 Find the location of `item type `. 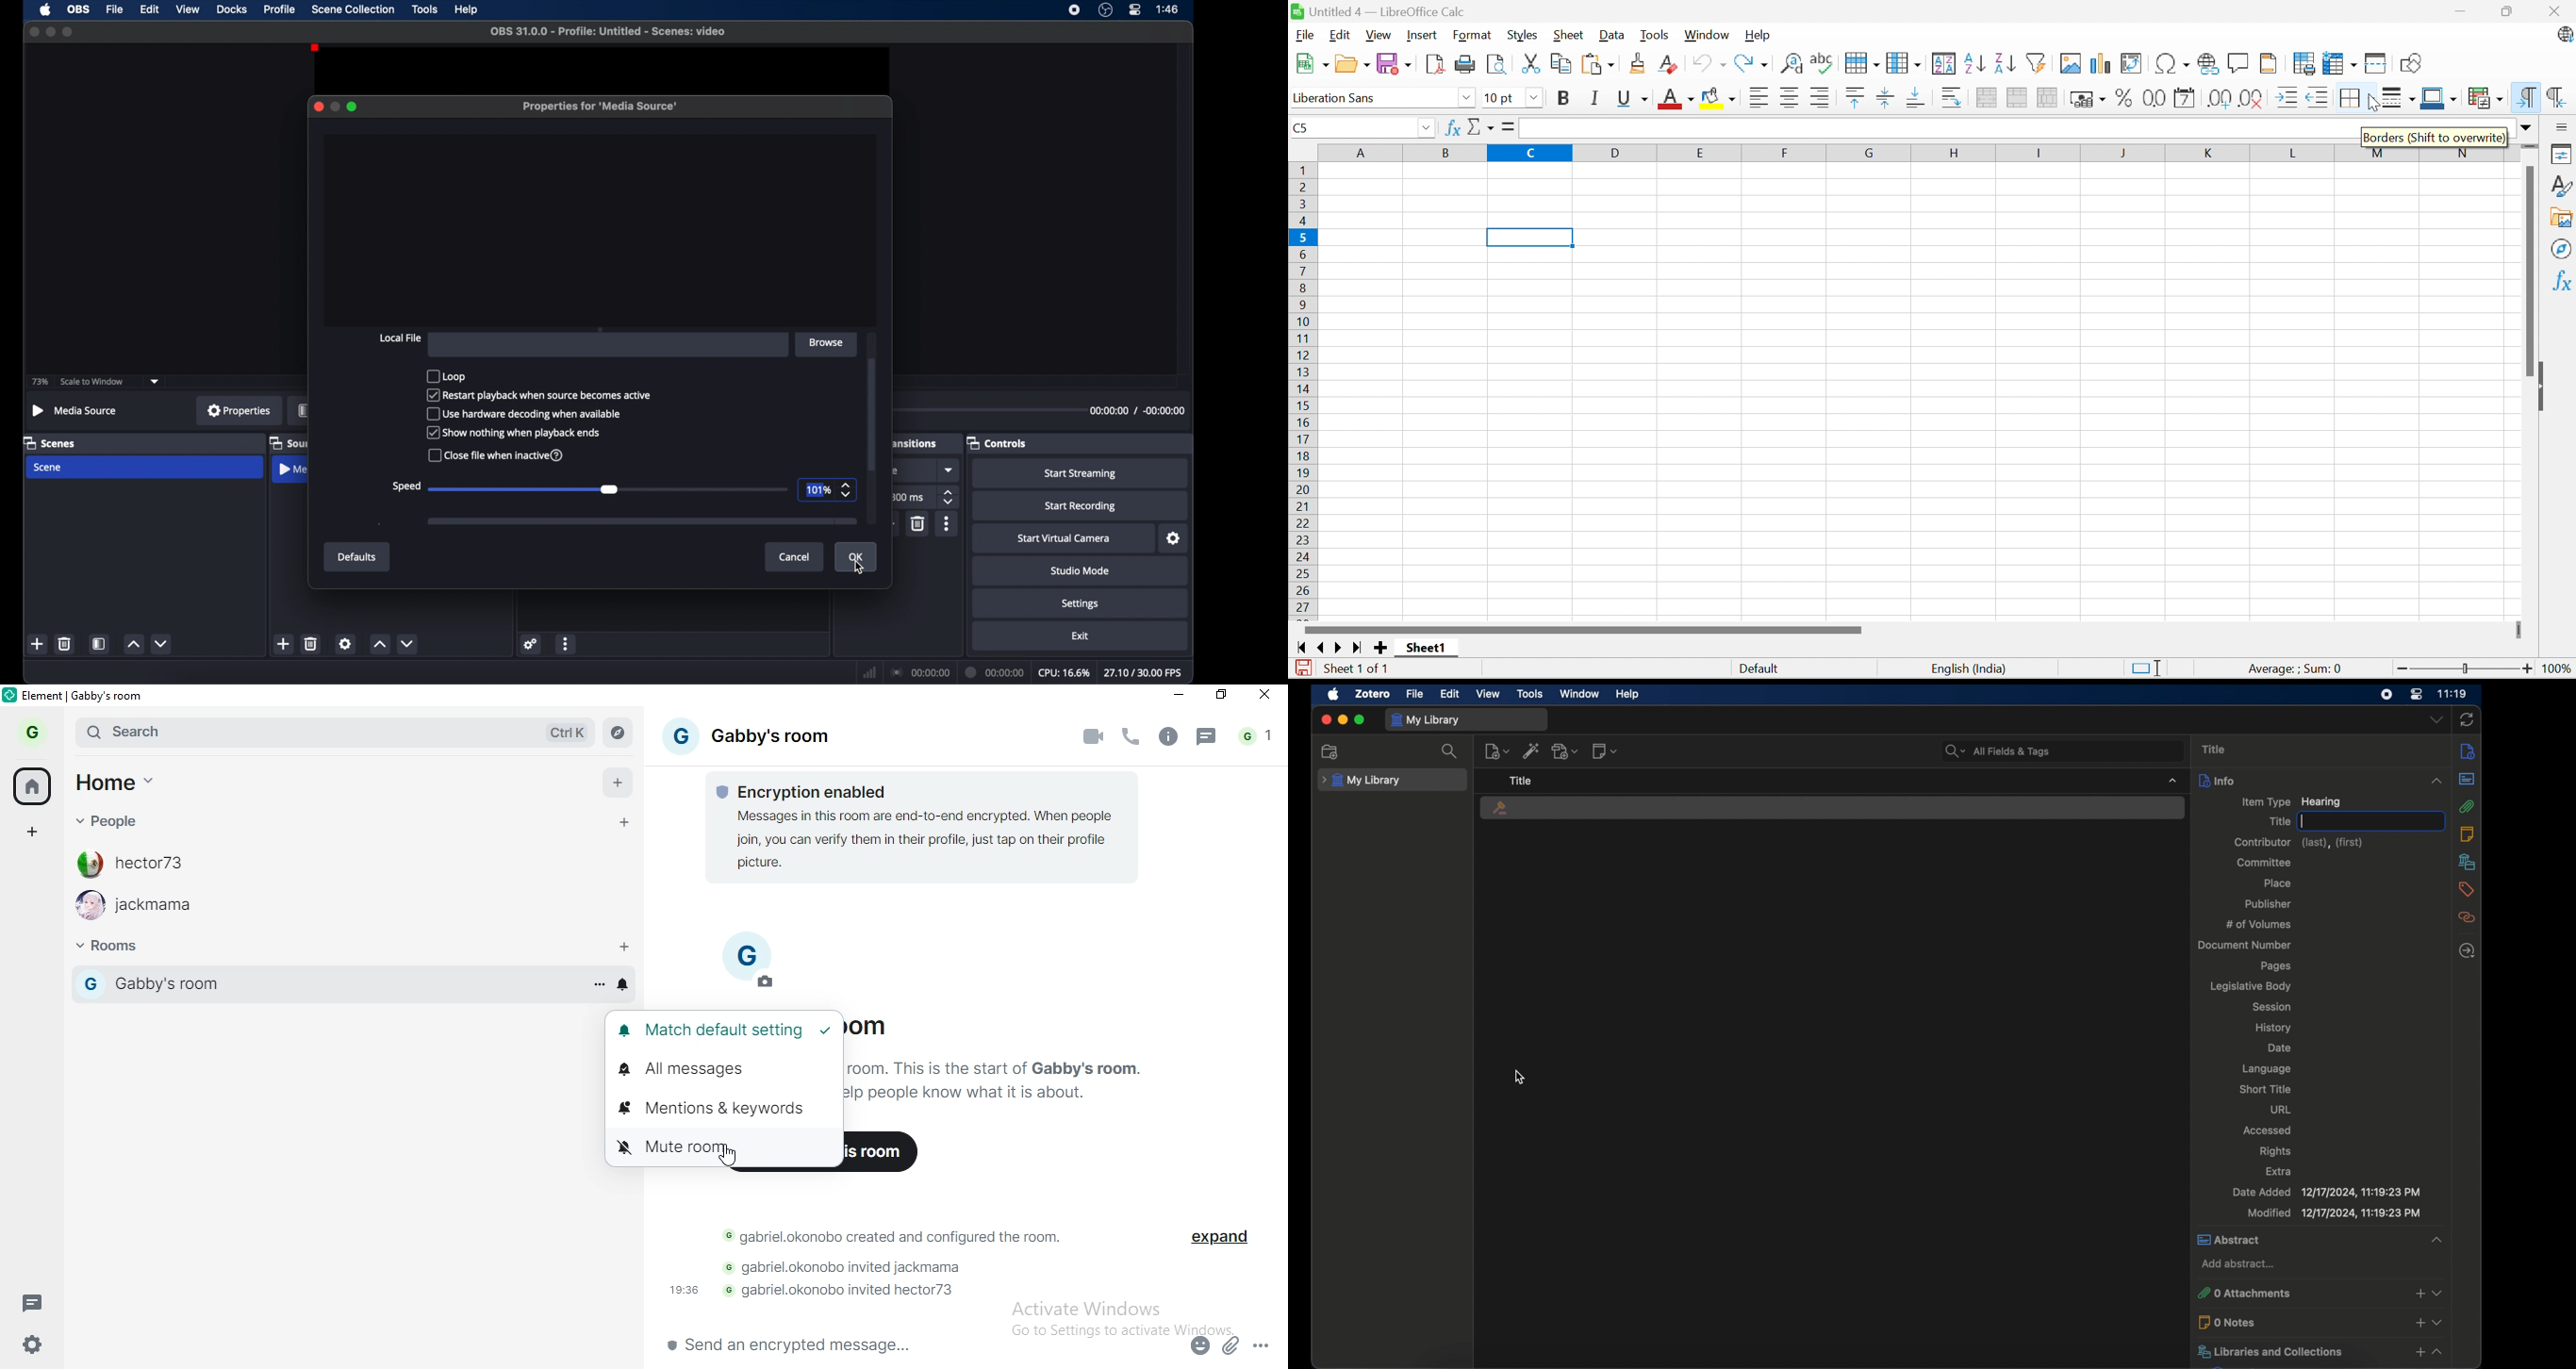

item type  is located at coordinates (2292, 802).